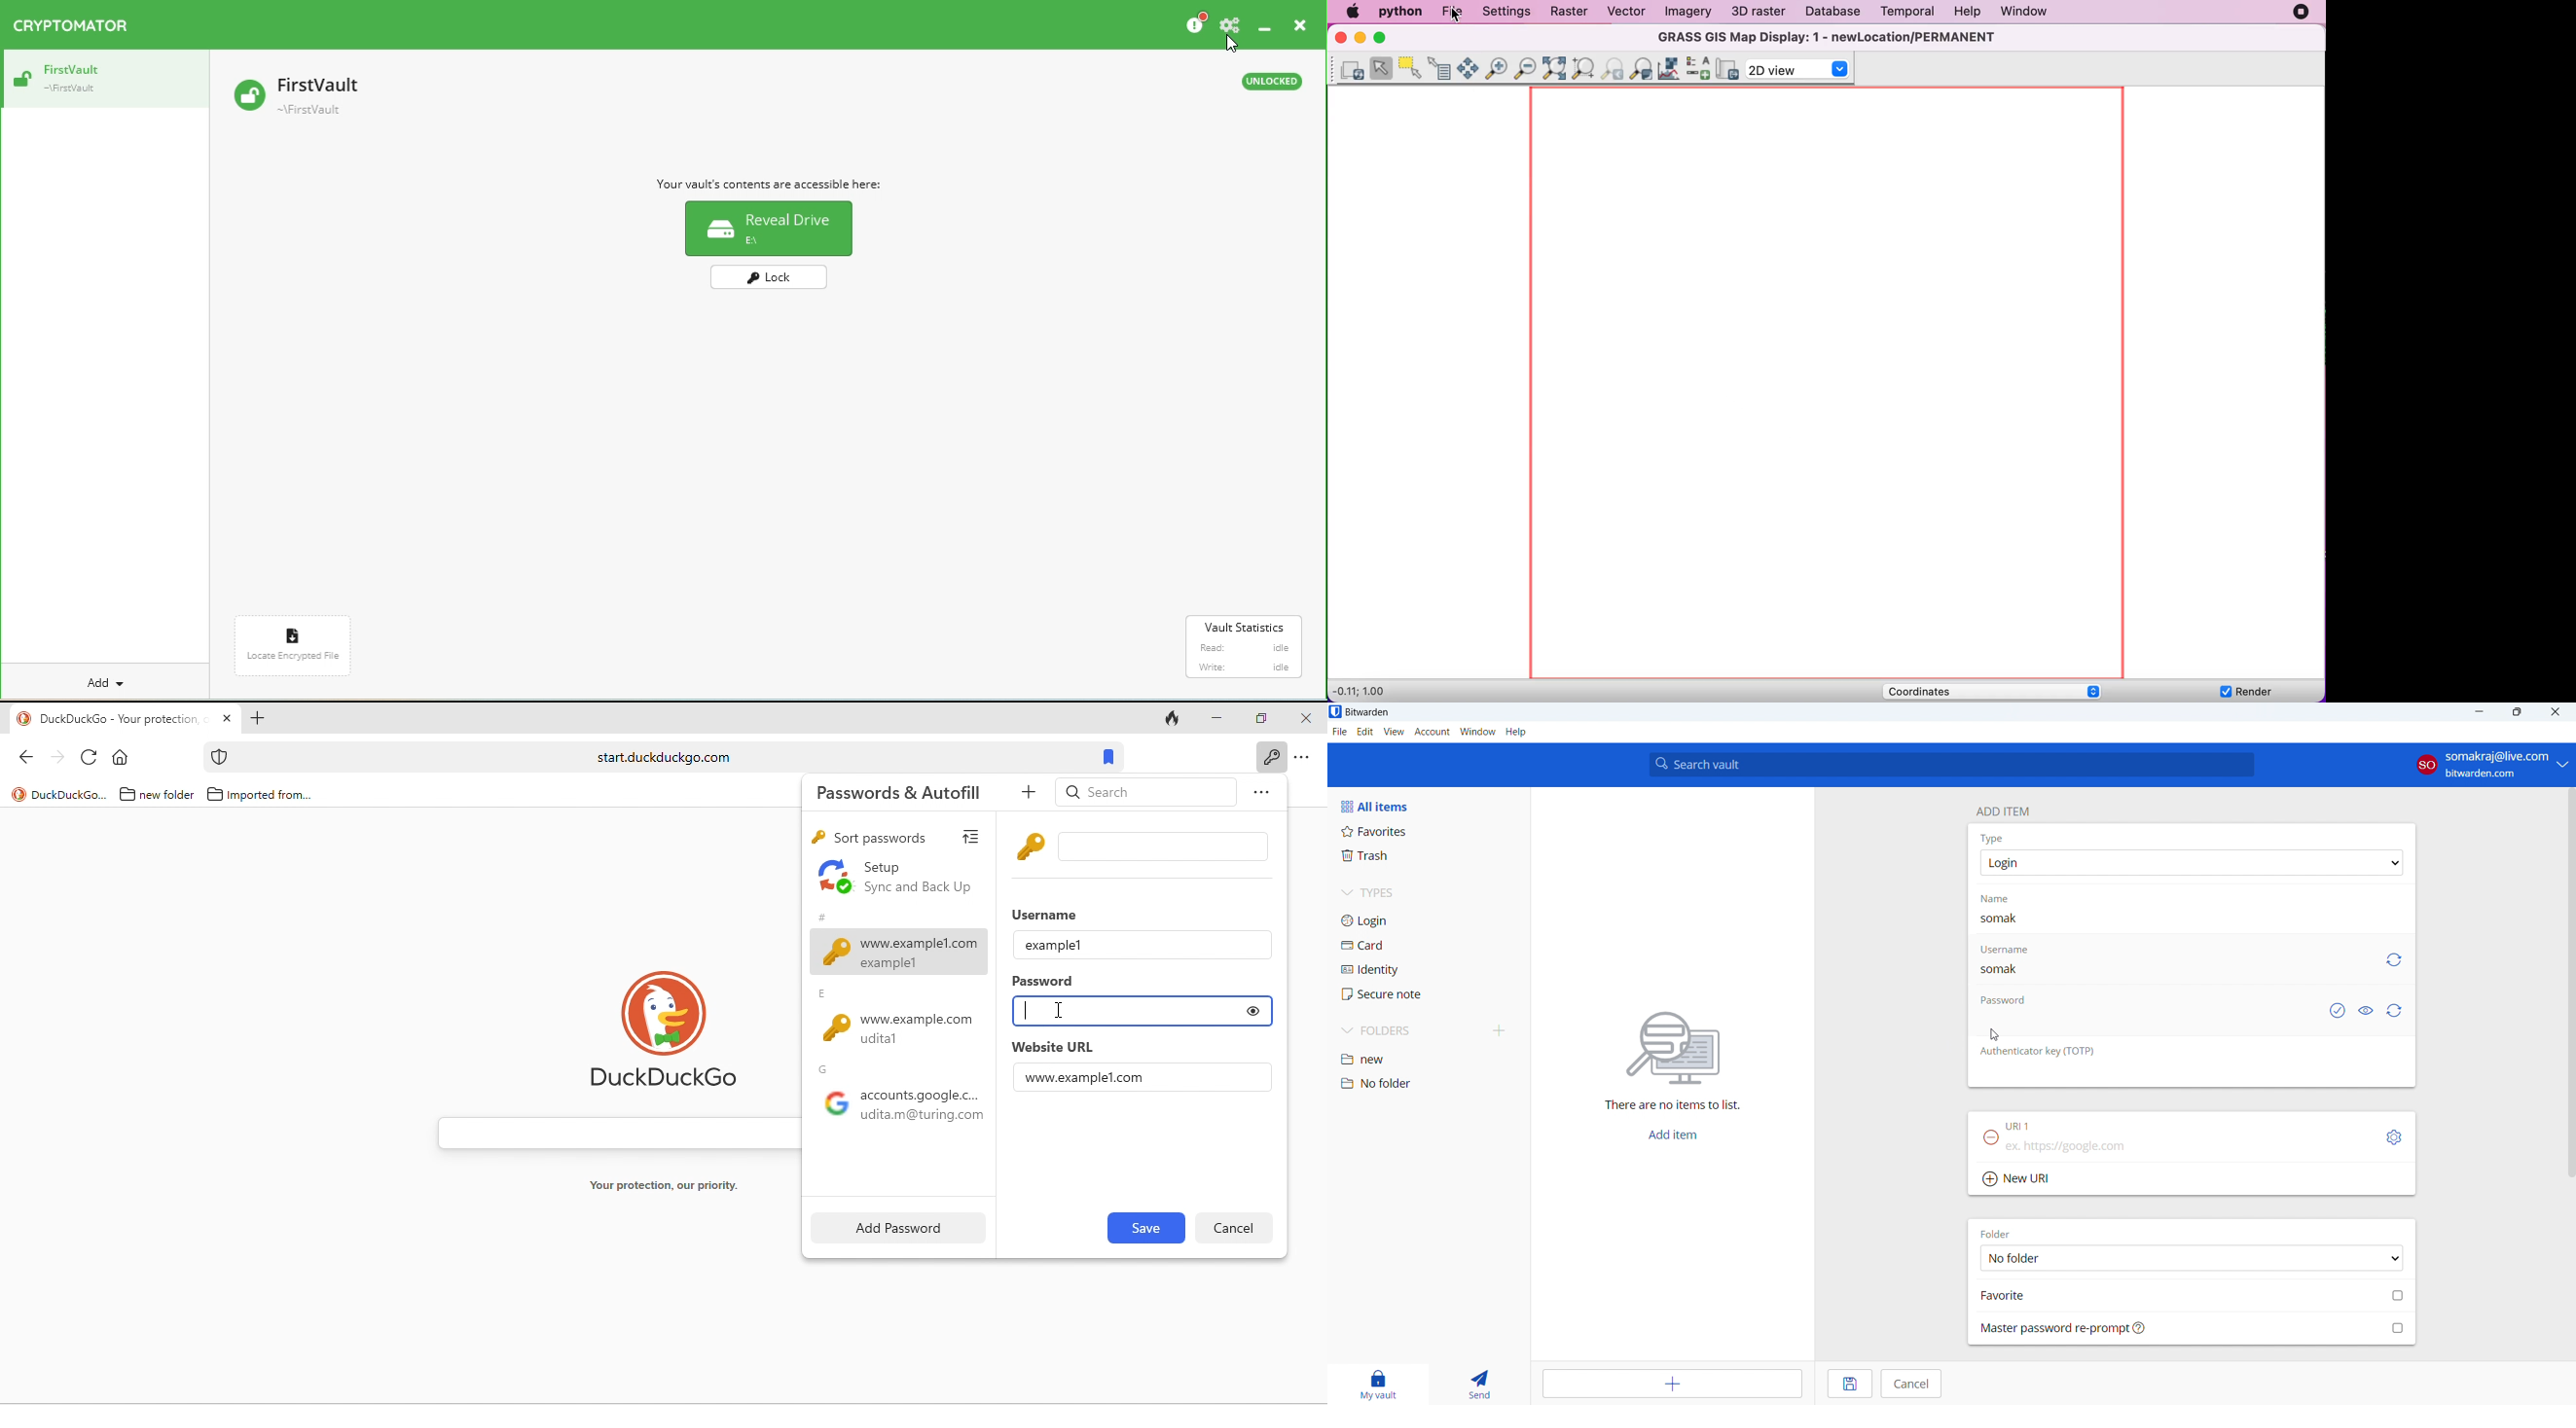 The width and height of the screenshot is (2576, 1428). What do you see at coordinates (2395, 1138) in the screenshot?
I see `toggle options` at bounding box center [2395, 1138].